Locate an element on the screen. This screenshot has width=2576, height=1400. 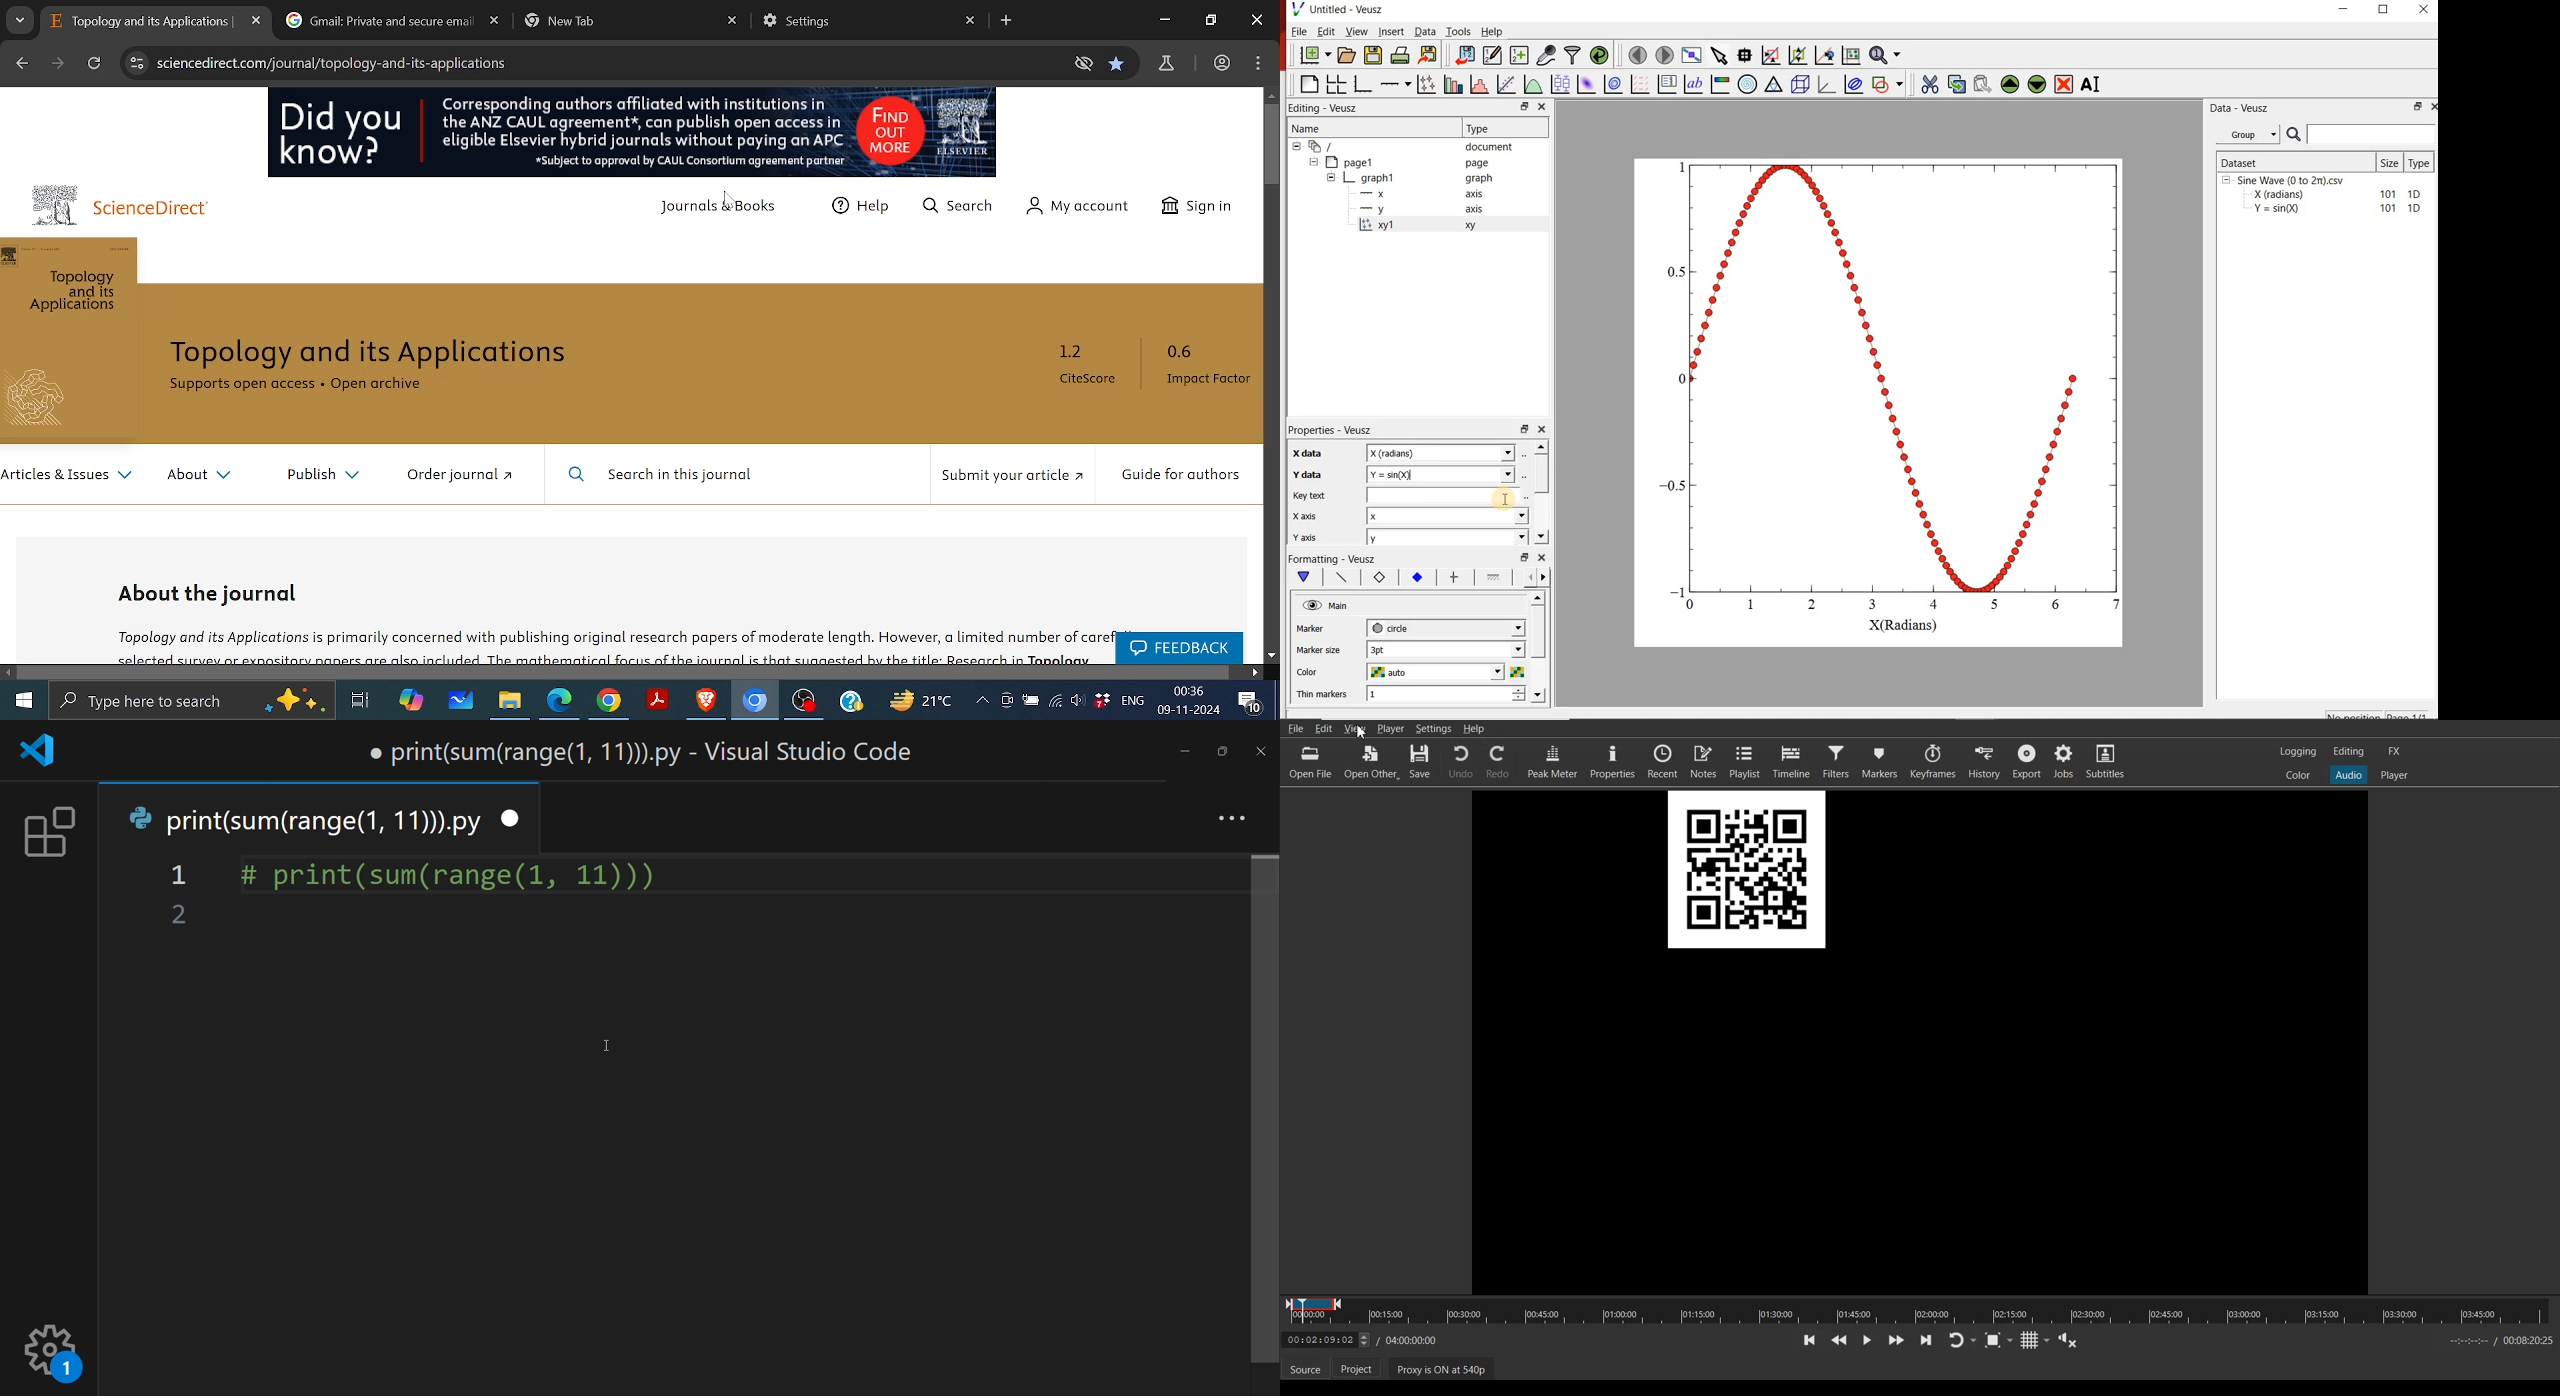
Open File is located at coordinates (1308, 761).